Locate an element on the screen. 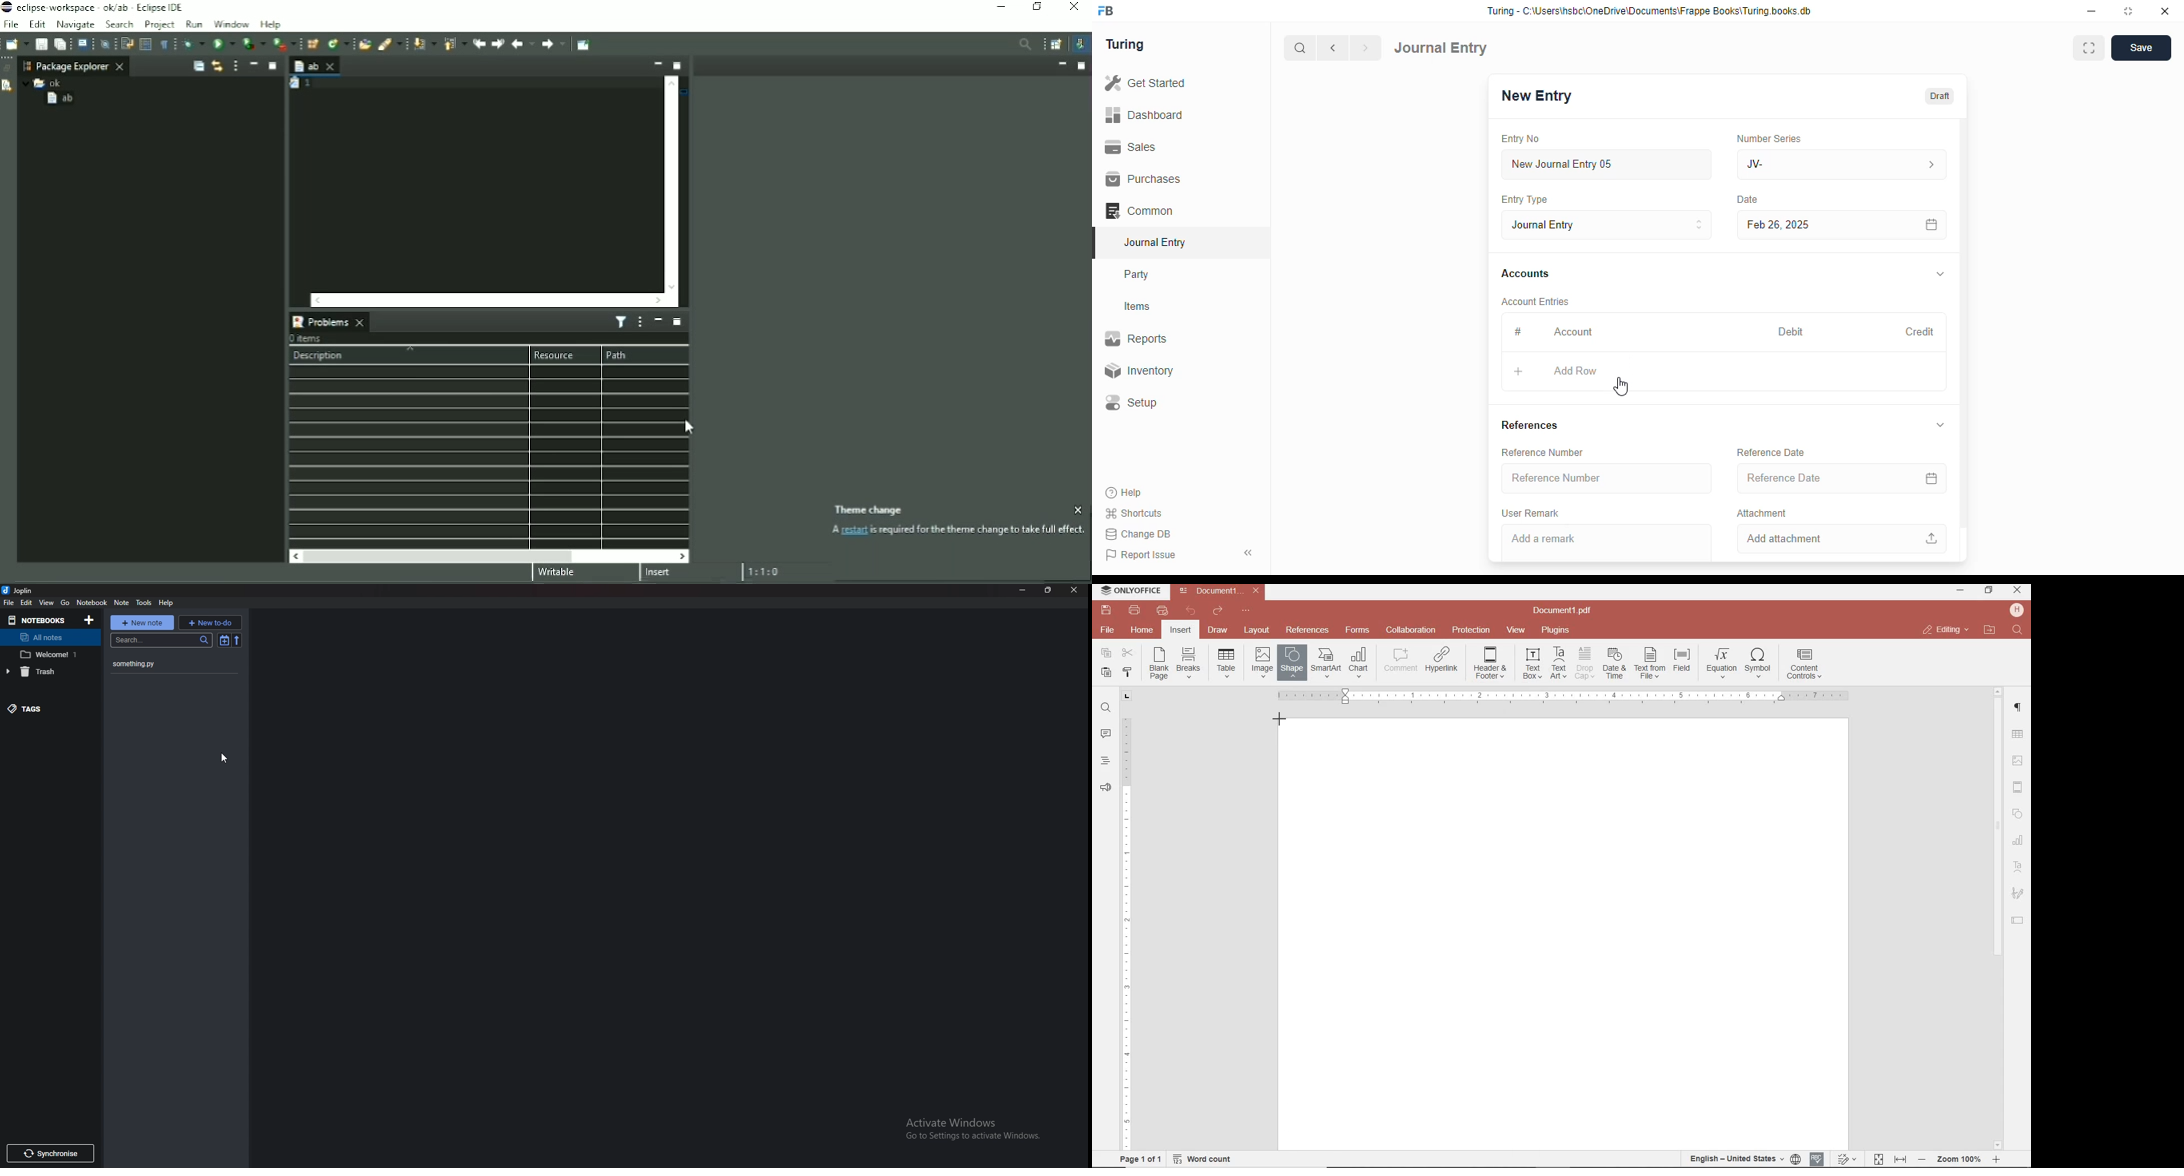 This screenshot has width=2184, height=1176. zoom in and out is located at coordinates (1960, 1160).